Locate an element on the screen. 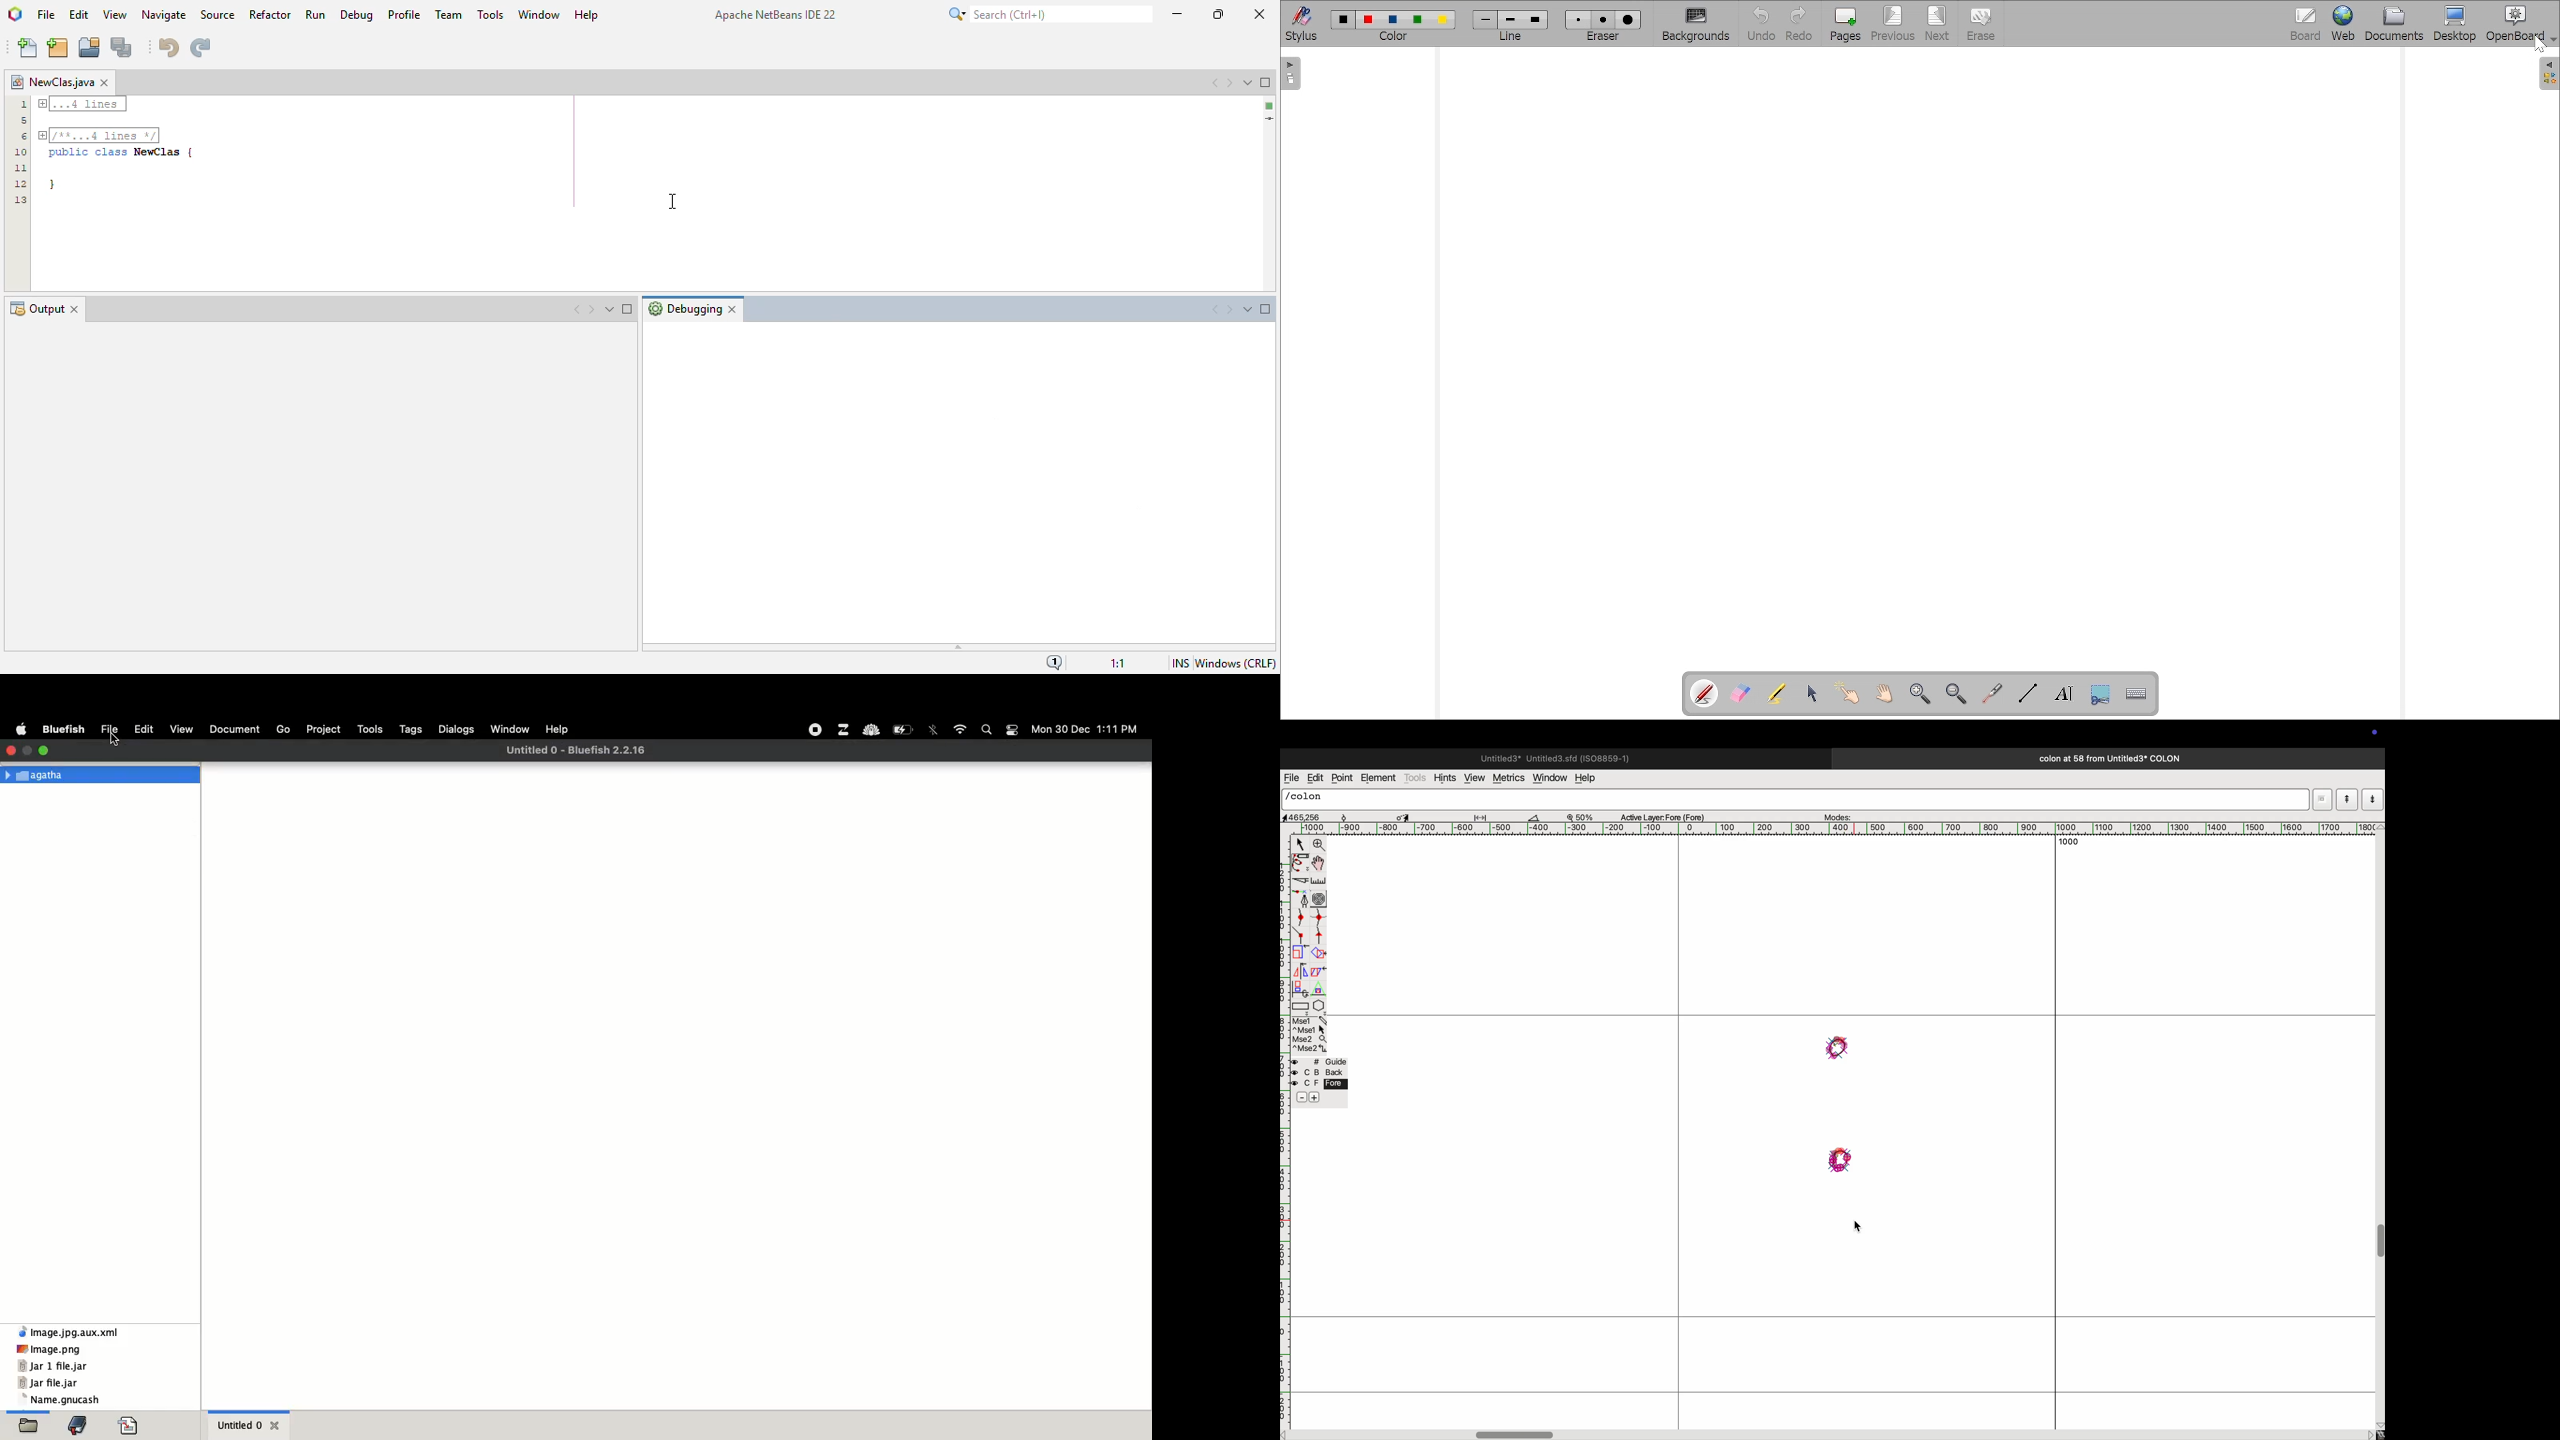 This screenshot has width=2576, height=1456. rectangle is located at coordinates (1300, 1005).